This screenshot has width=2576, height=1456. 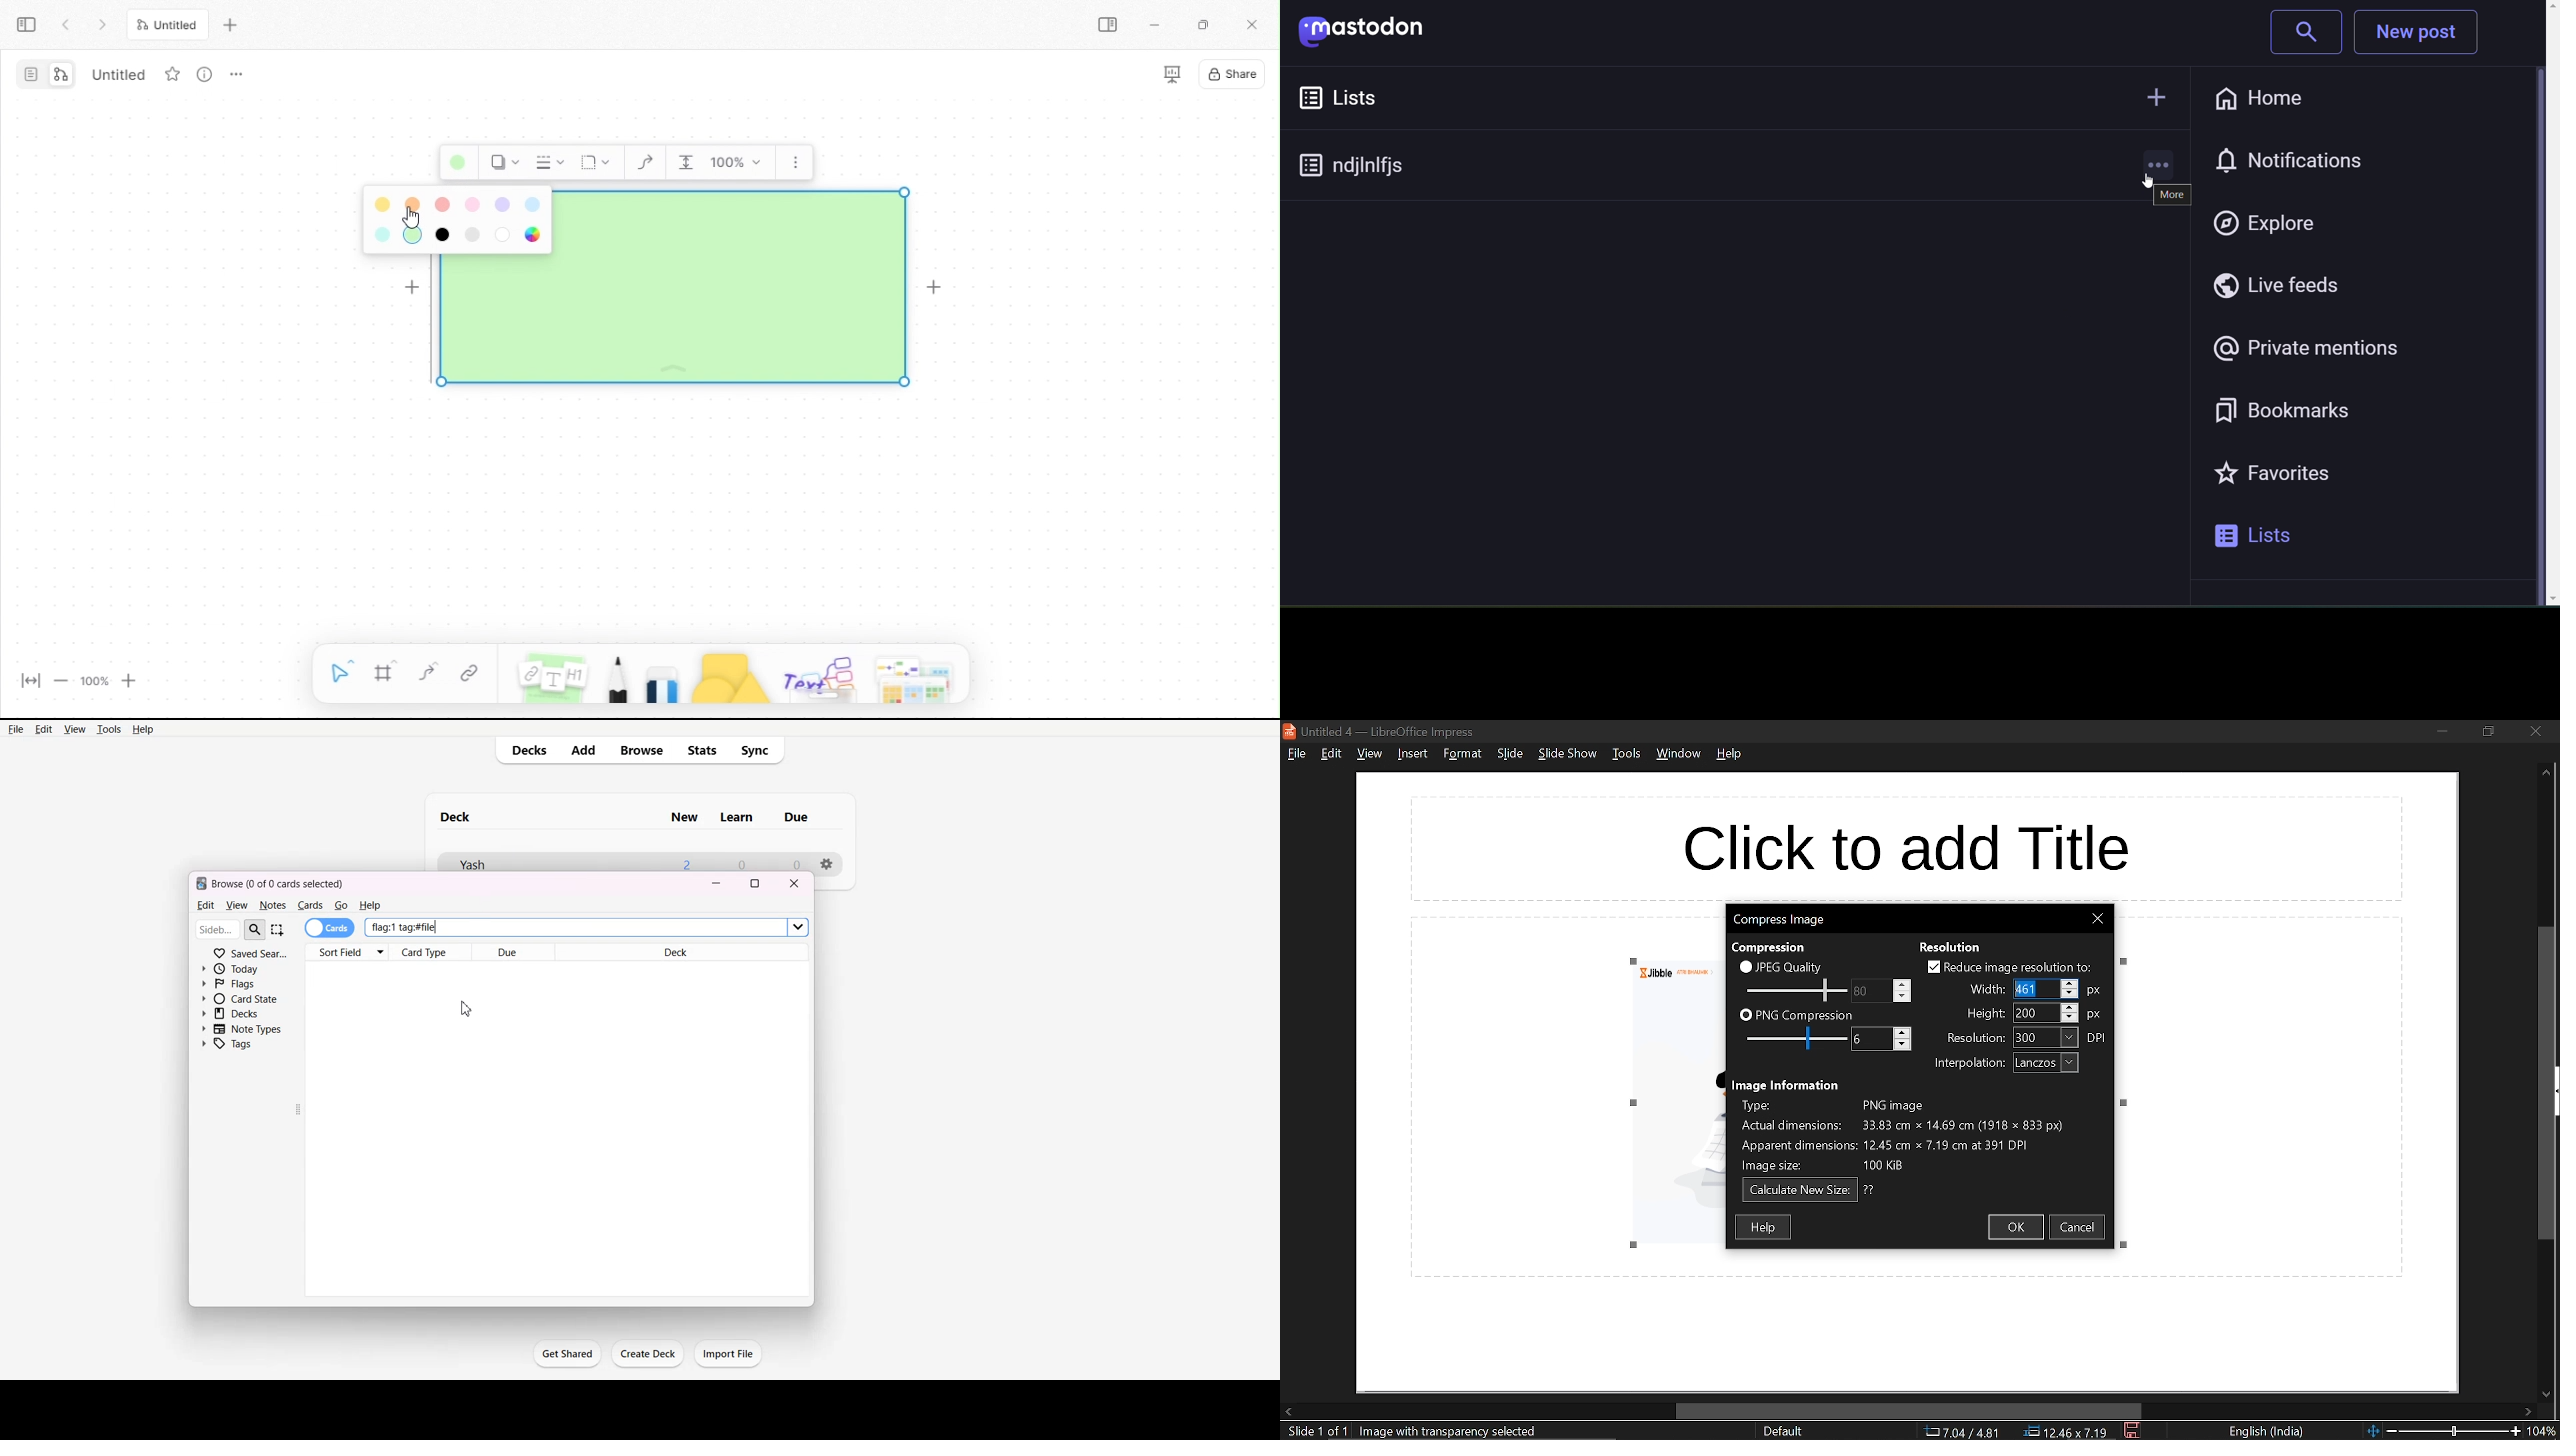 I want to click on move right, so click(x=2529, y=1411).